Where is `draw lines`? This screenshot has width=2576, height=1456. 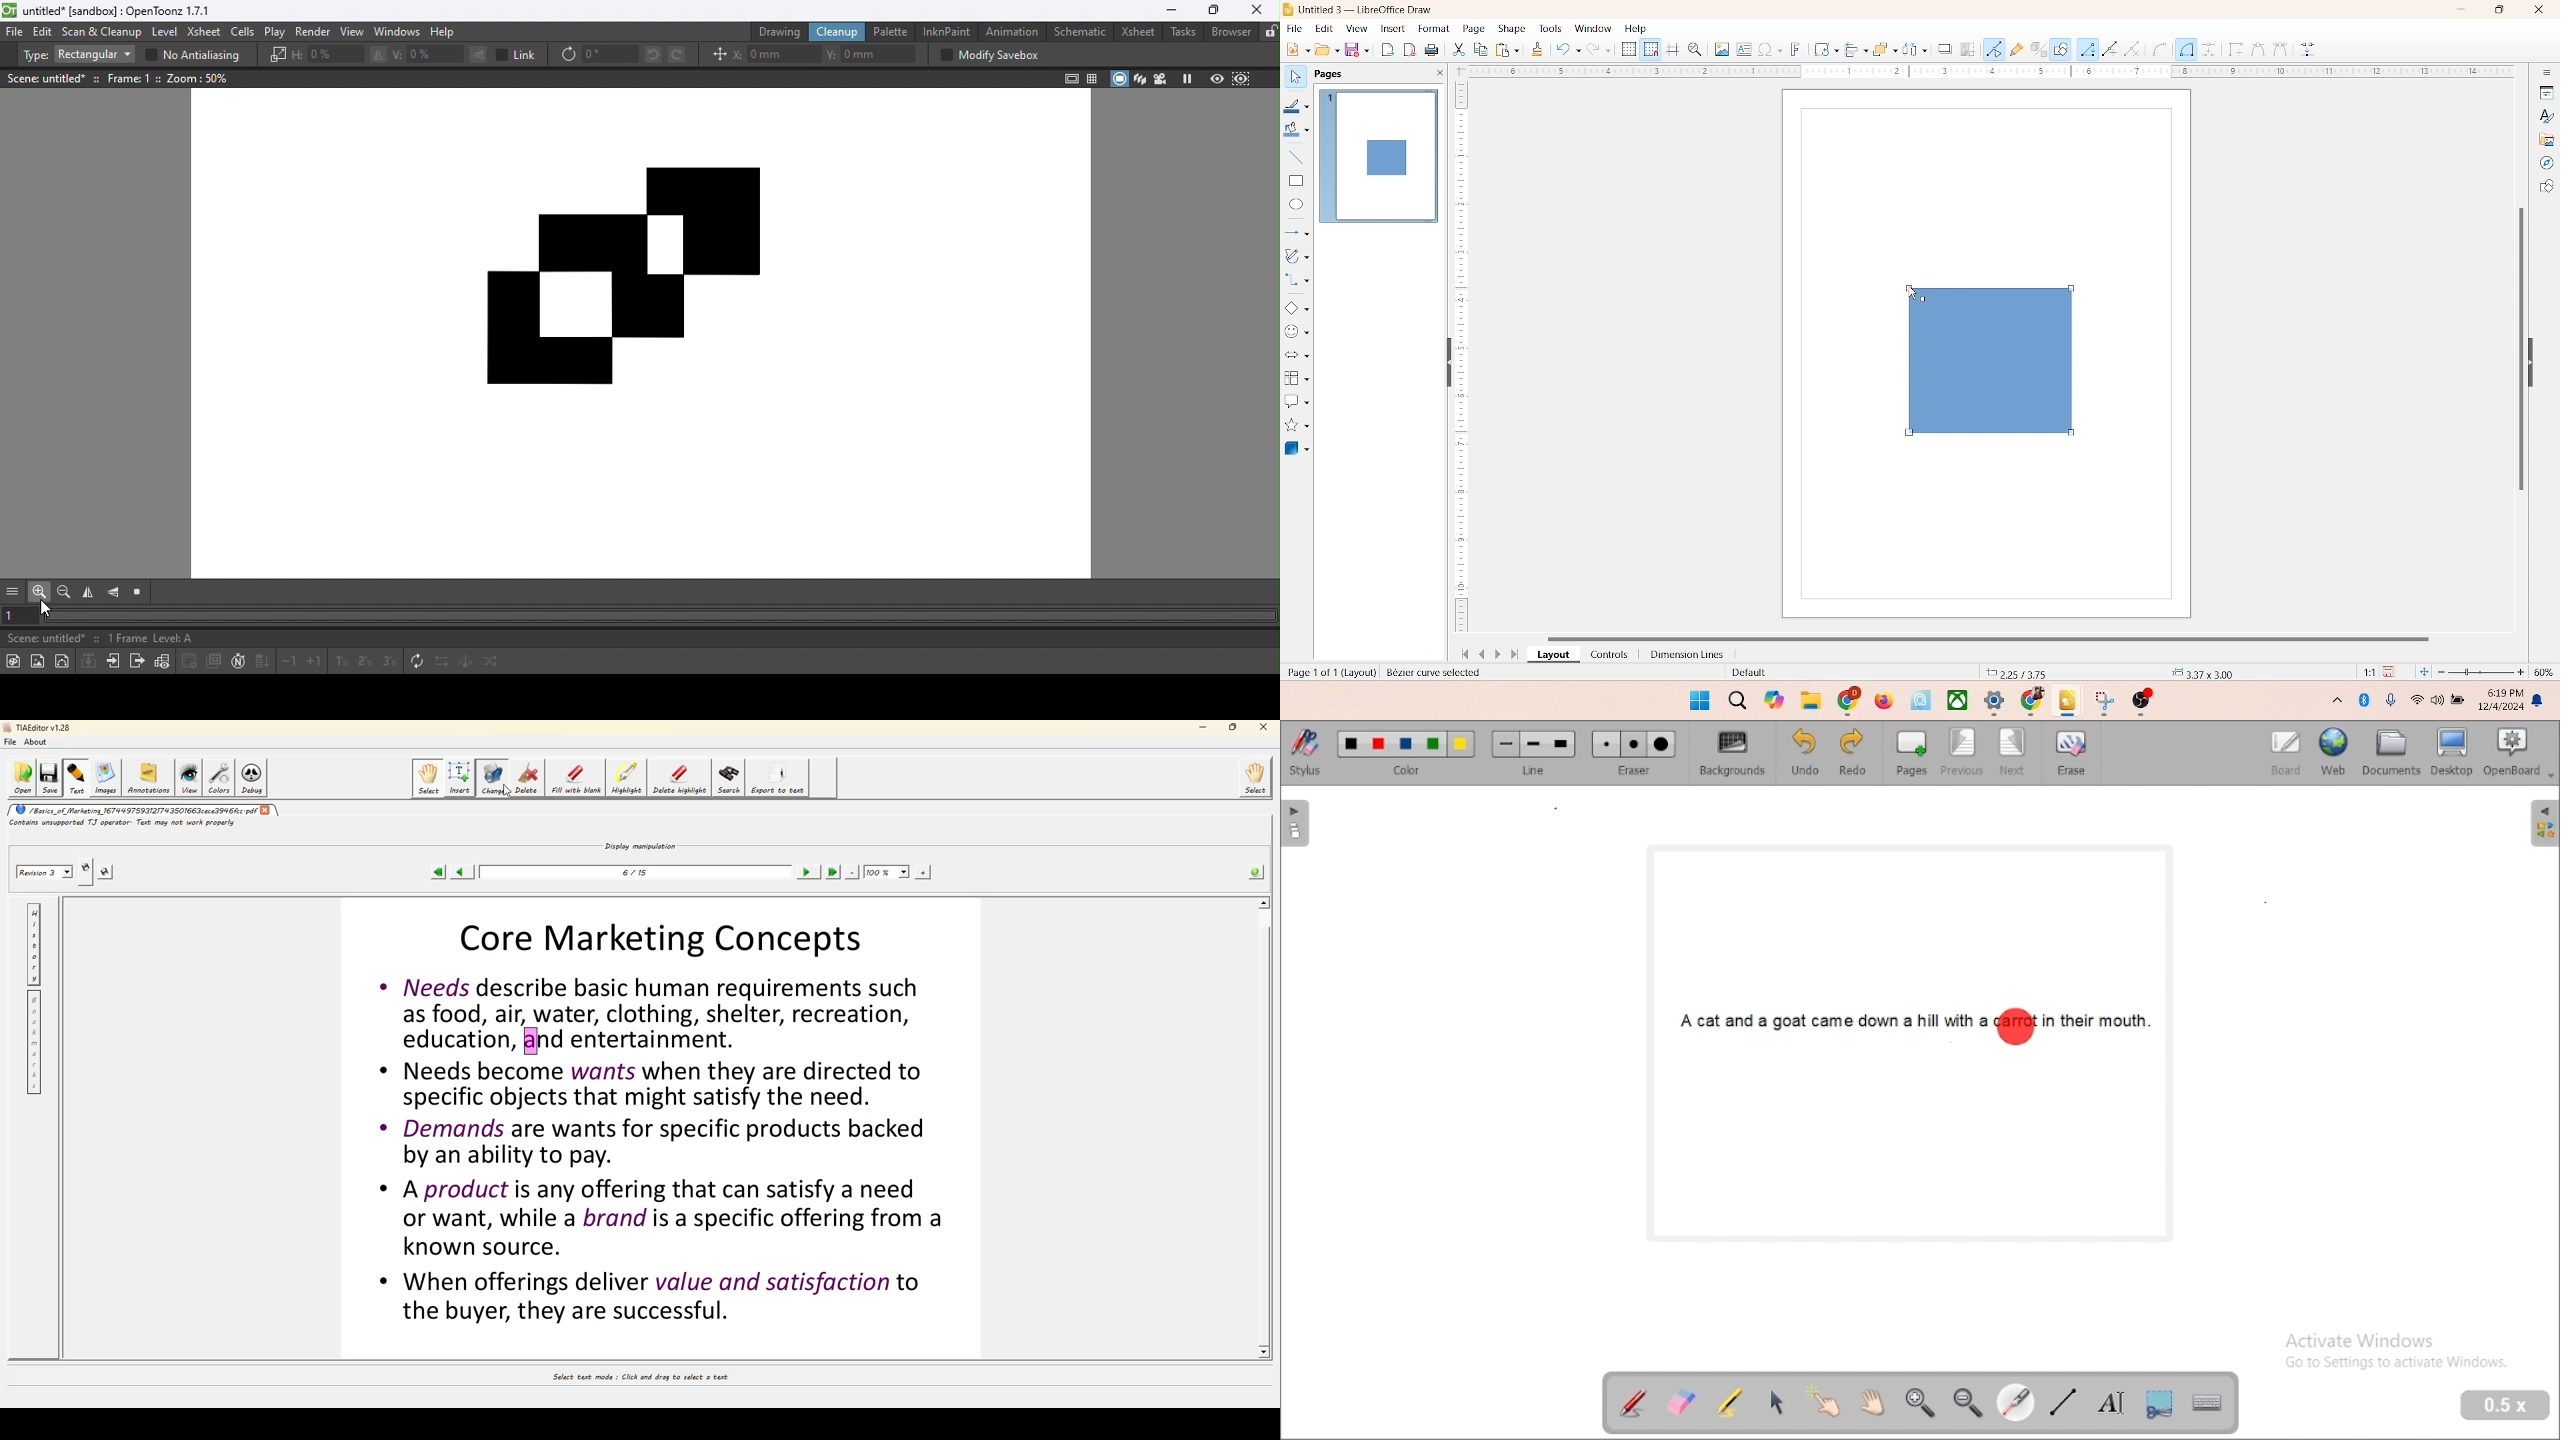
draw lines is located at coordinates (2064, 1401).